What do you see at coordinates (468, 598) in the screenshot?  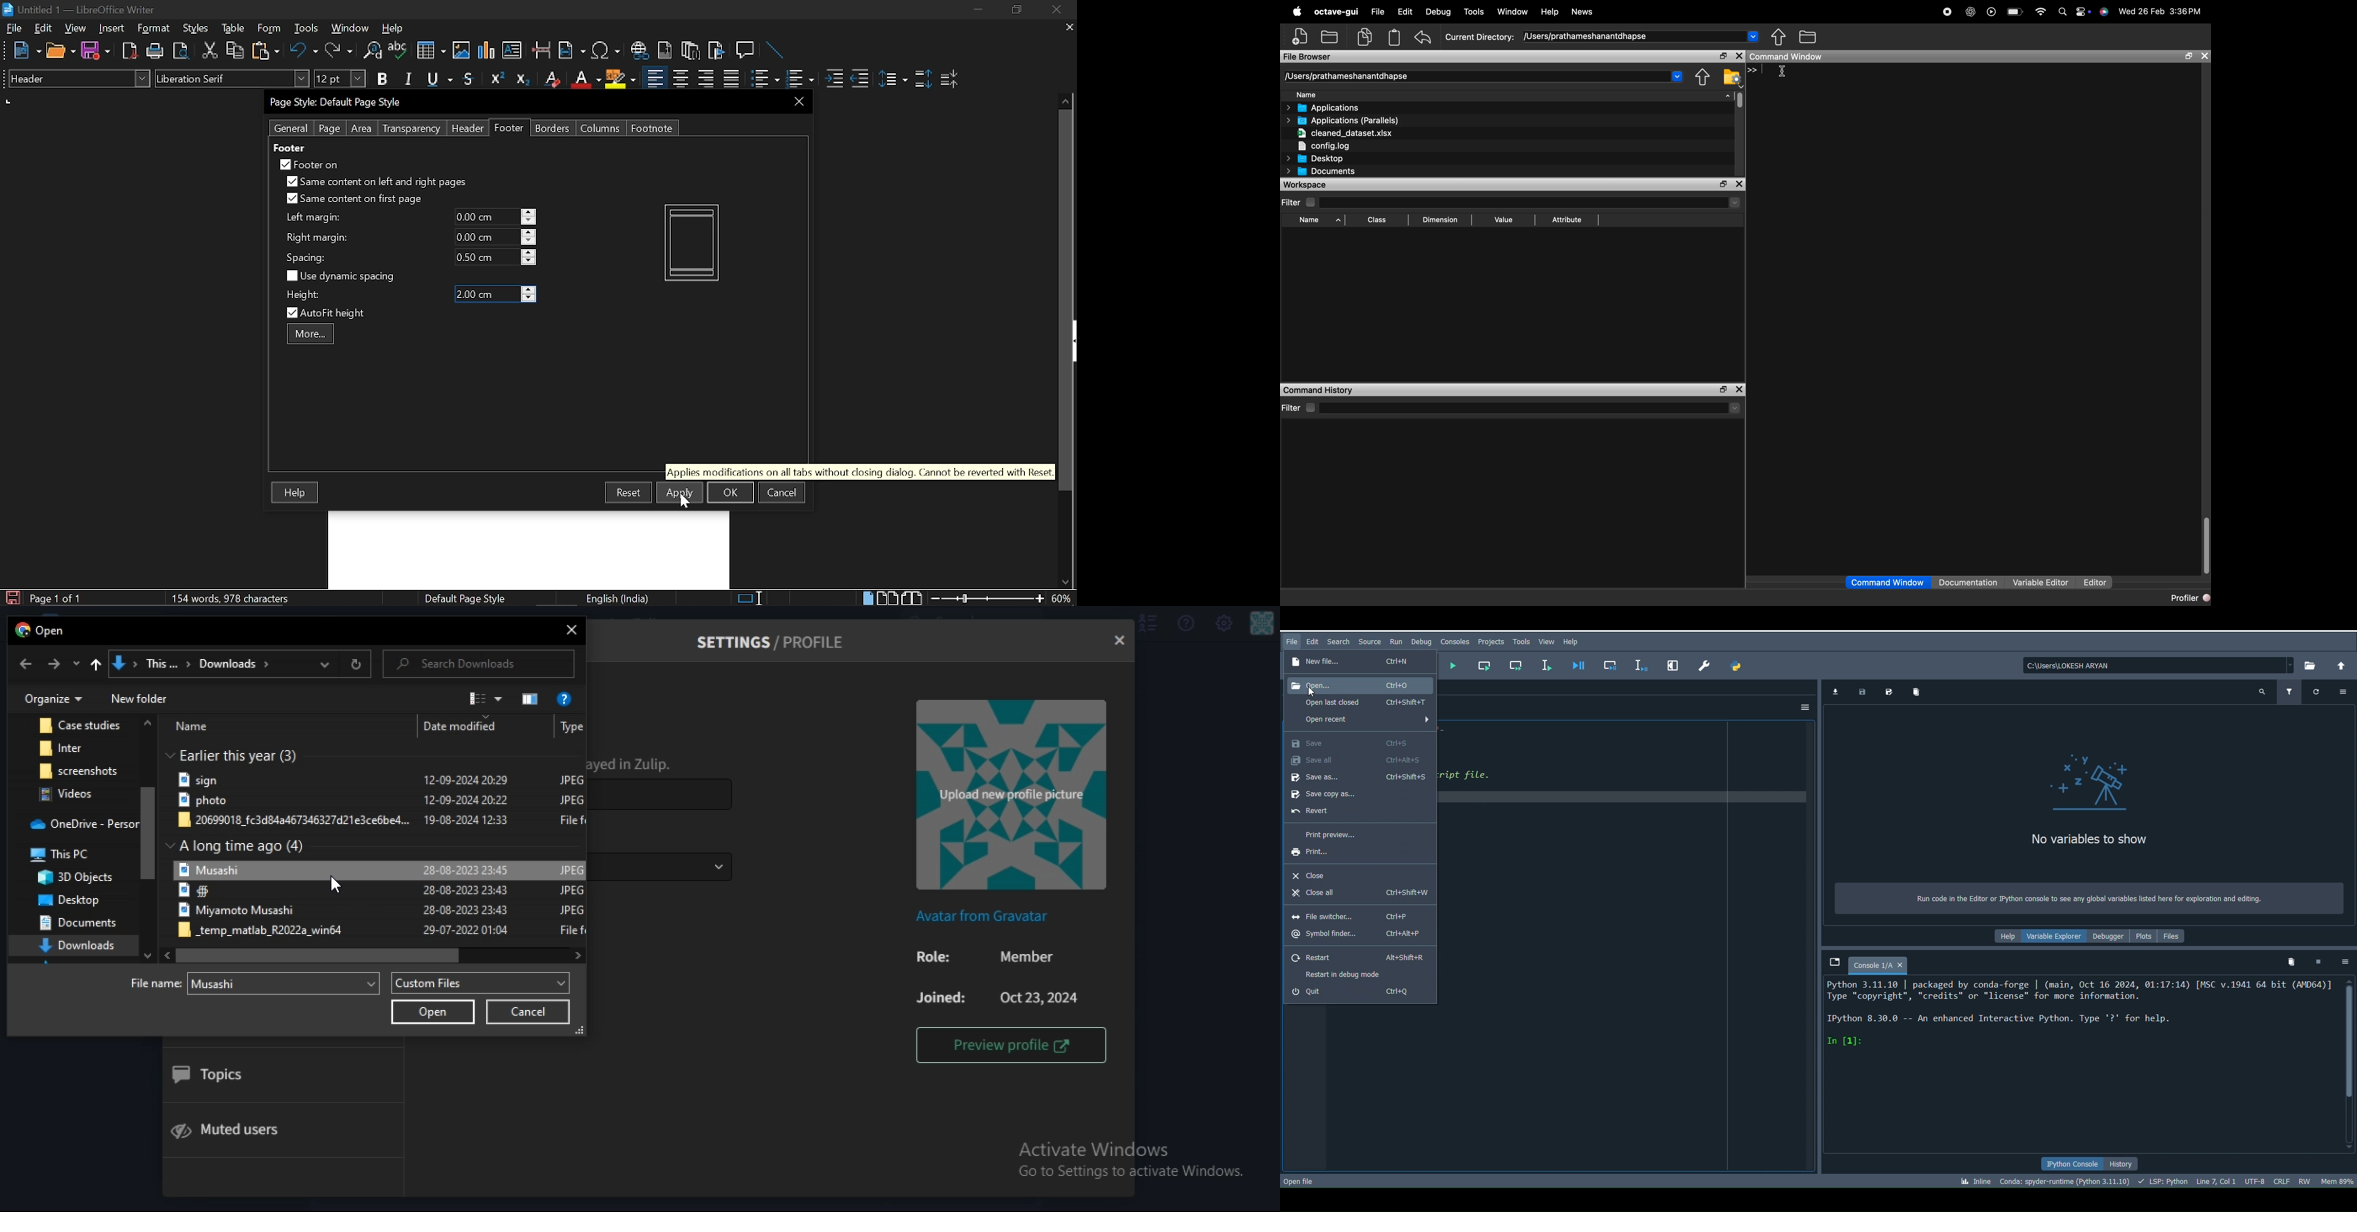 I see `page style Page style` at bounding box center [468, 598].